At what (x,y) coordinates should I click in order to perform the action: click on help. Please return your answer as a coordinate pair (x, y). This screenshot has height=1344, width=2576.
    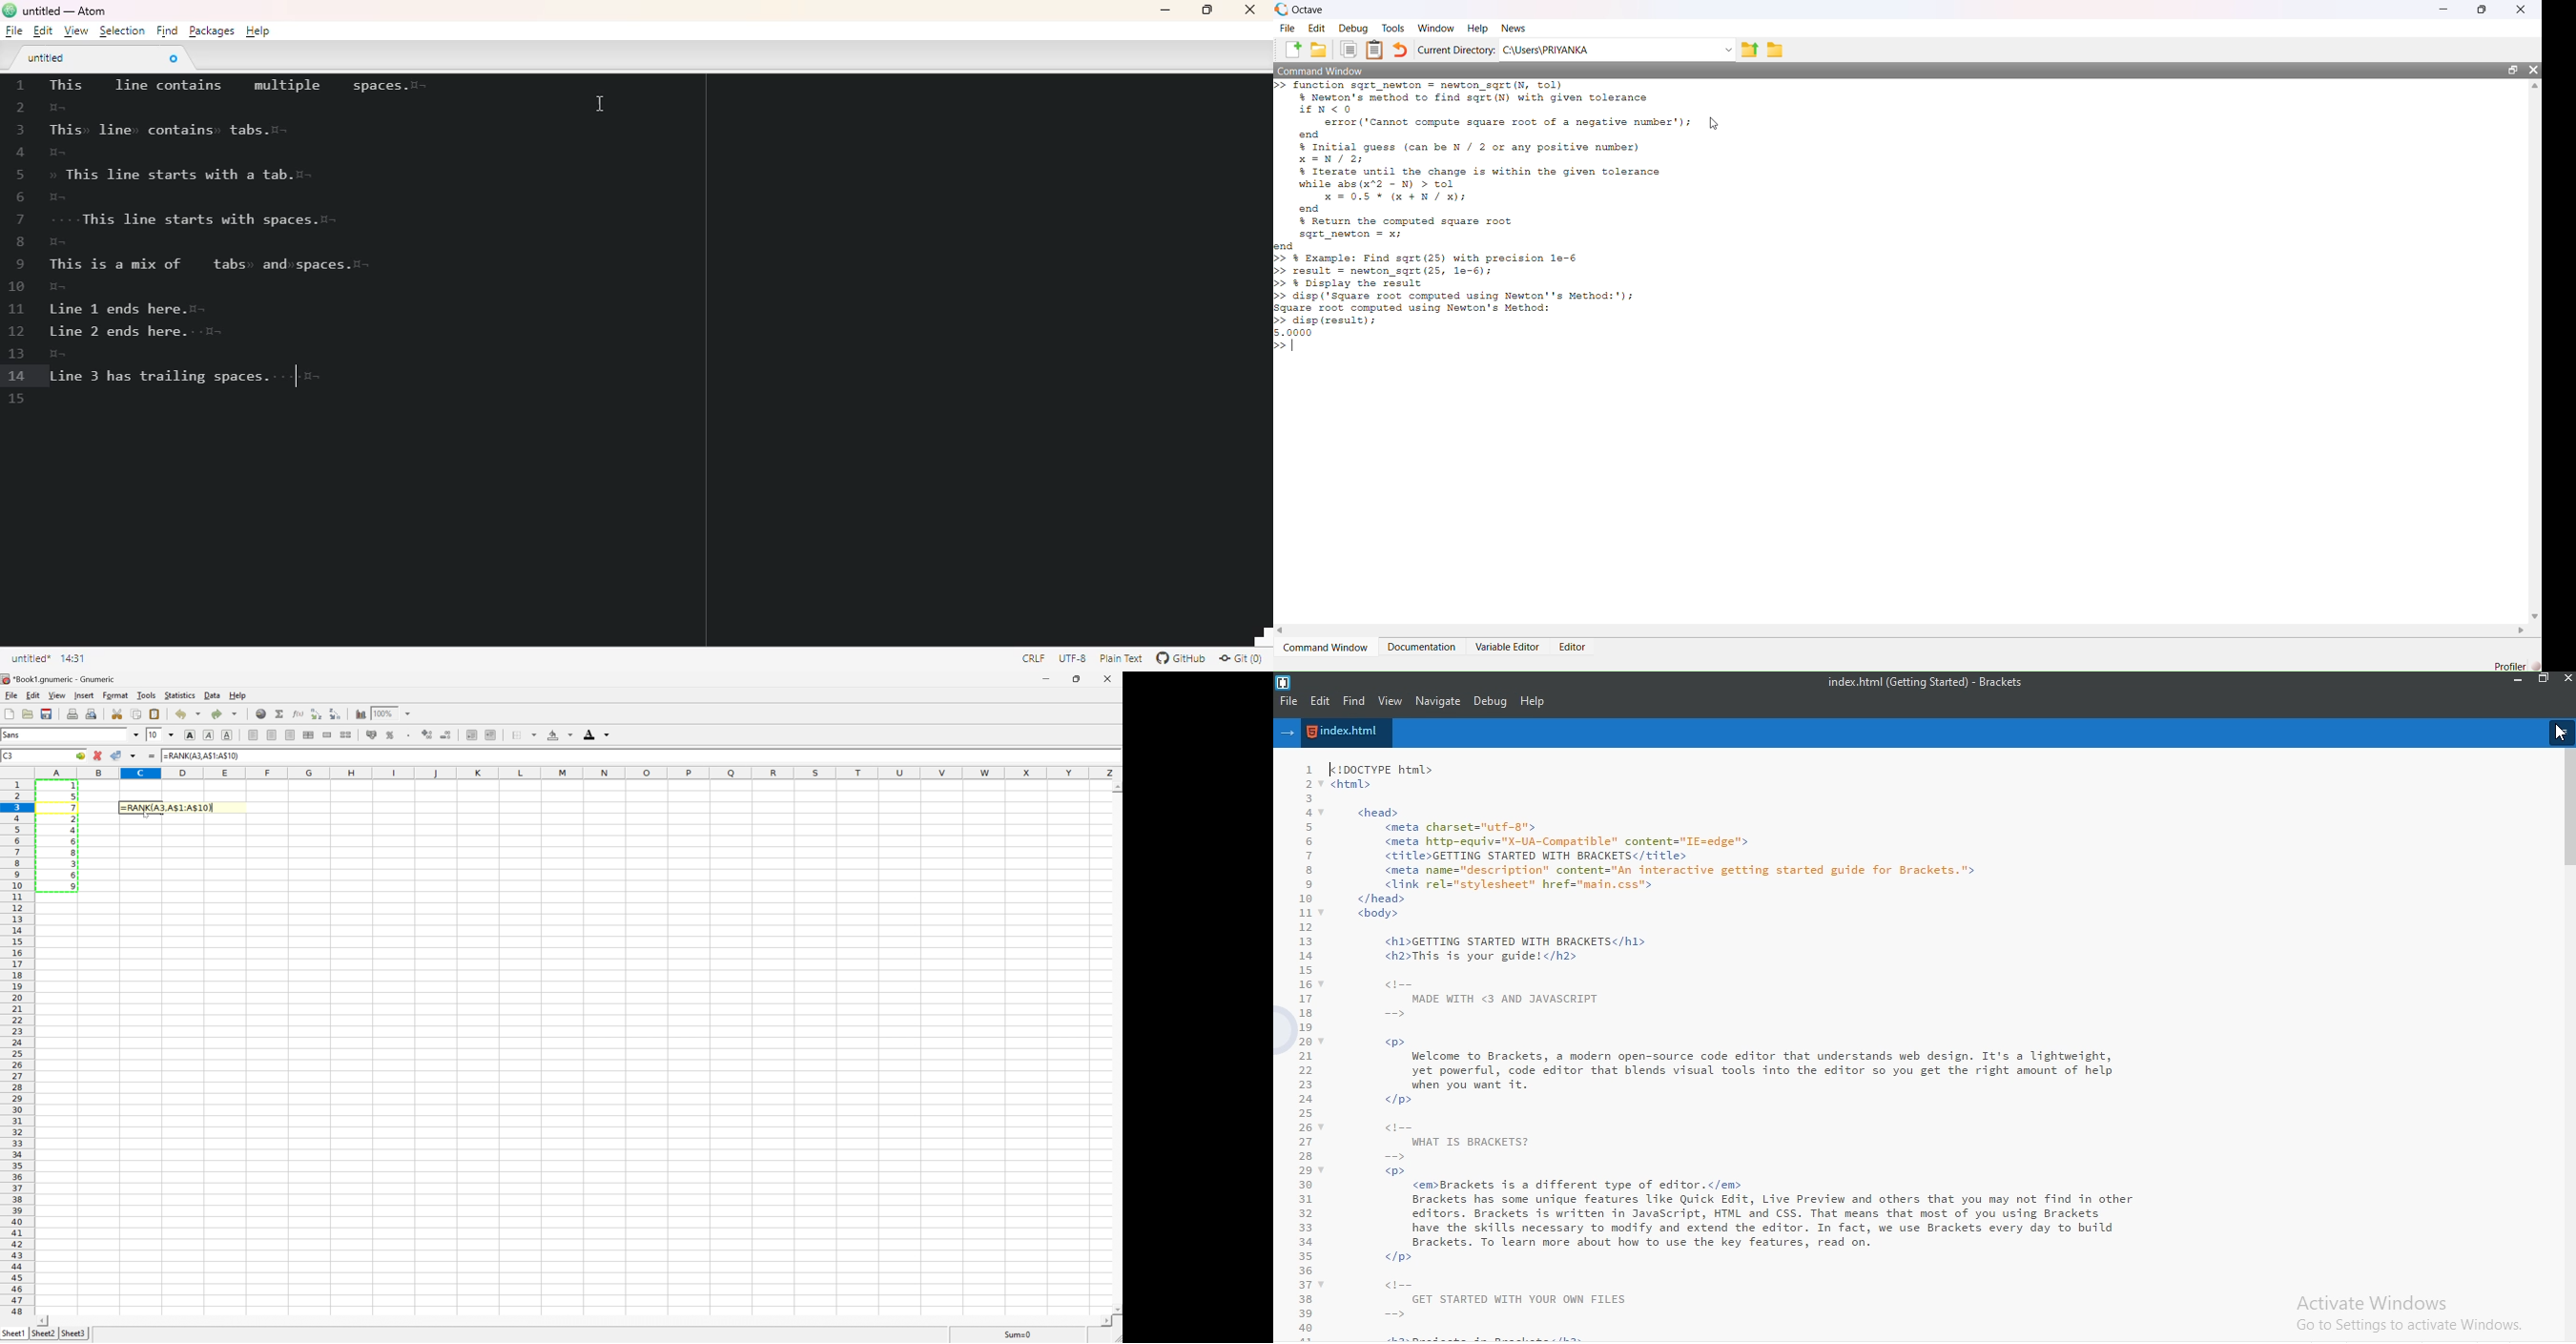
    Looking at the image, I should click on (1534, 702).